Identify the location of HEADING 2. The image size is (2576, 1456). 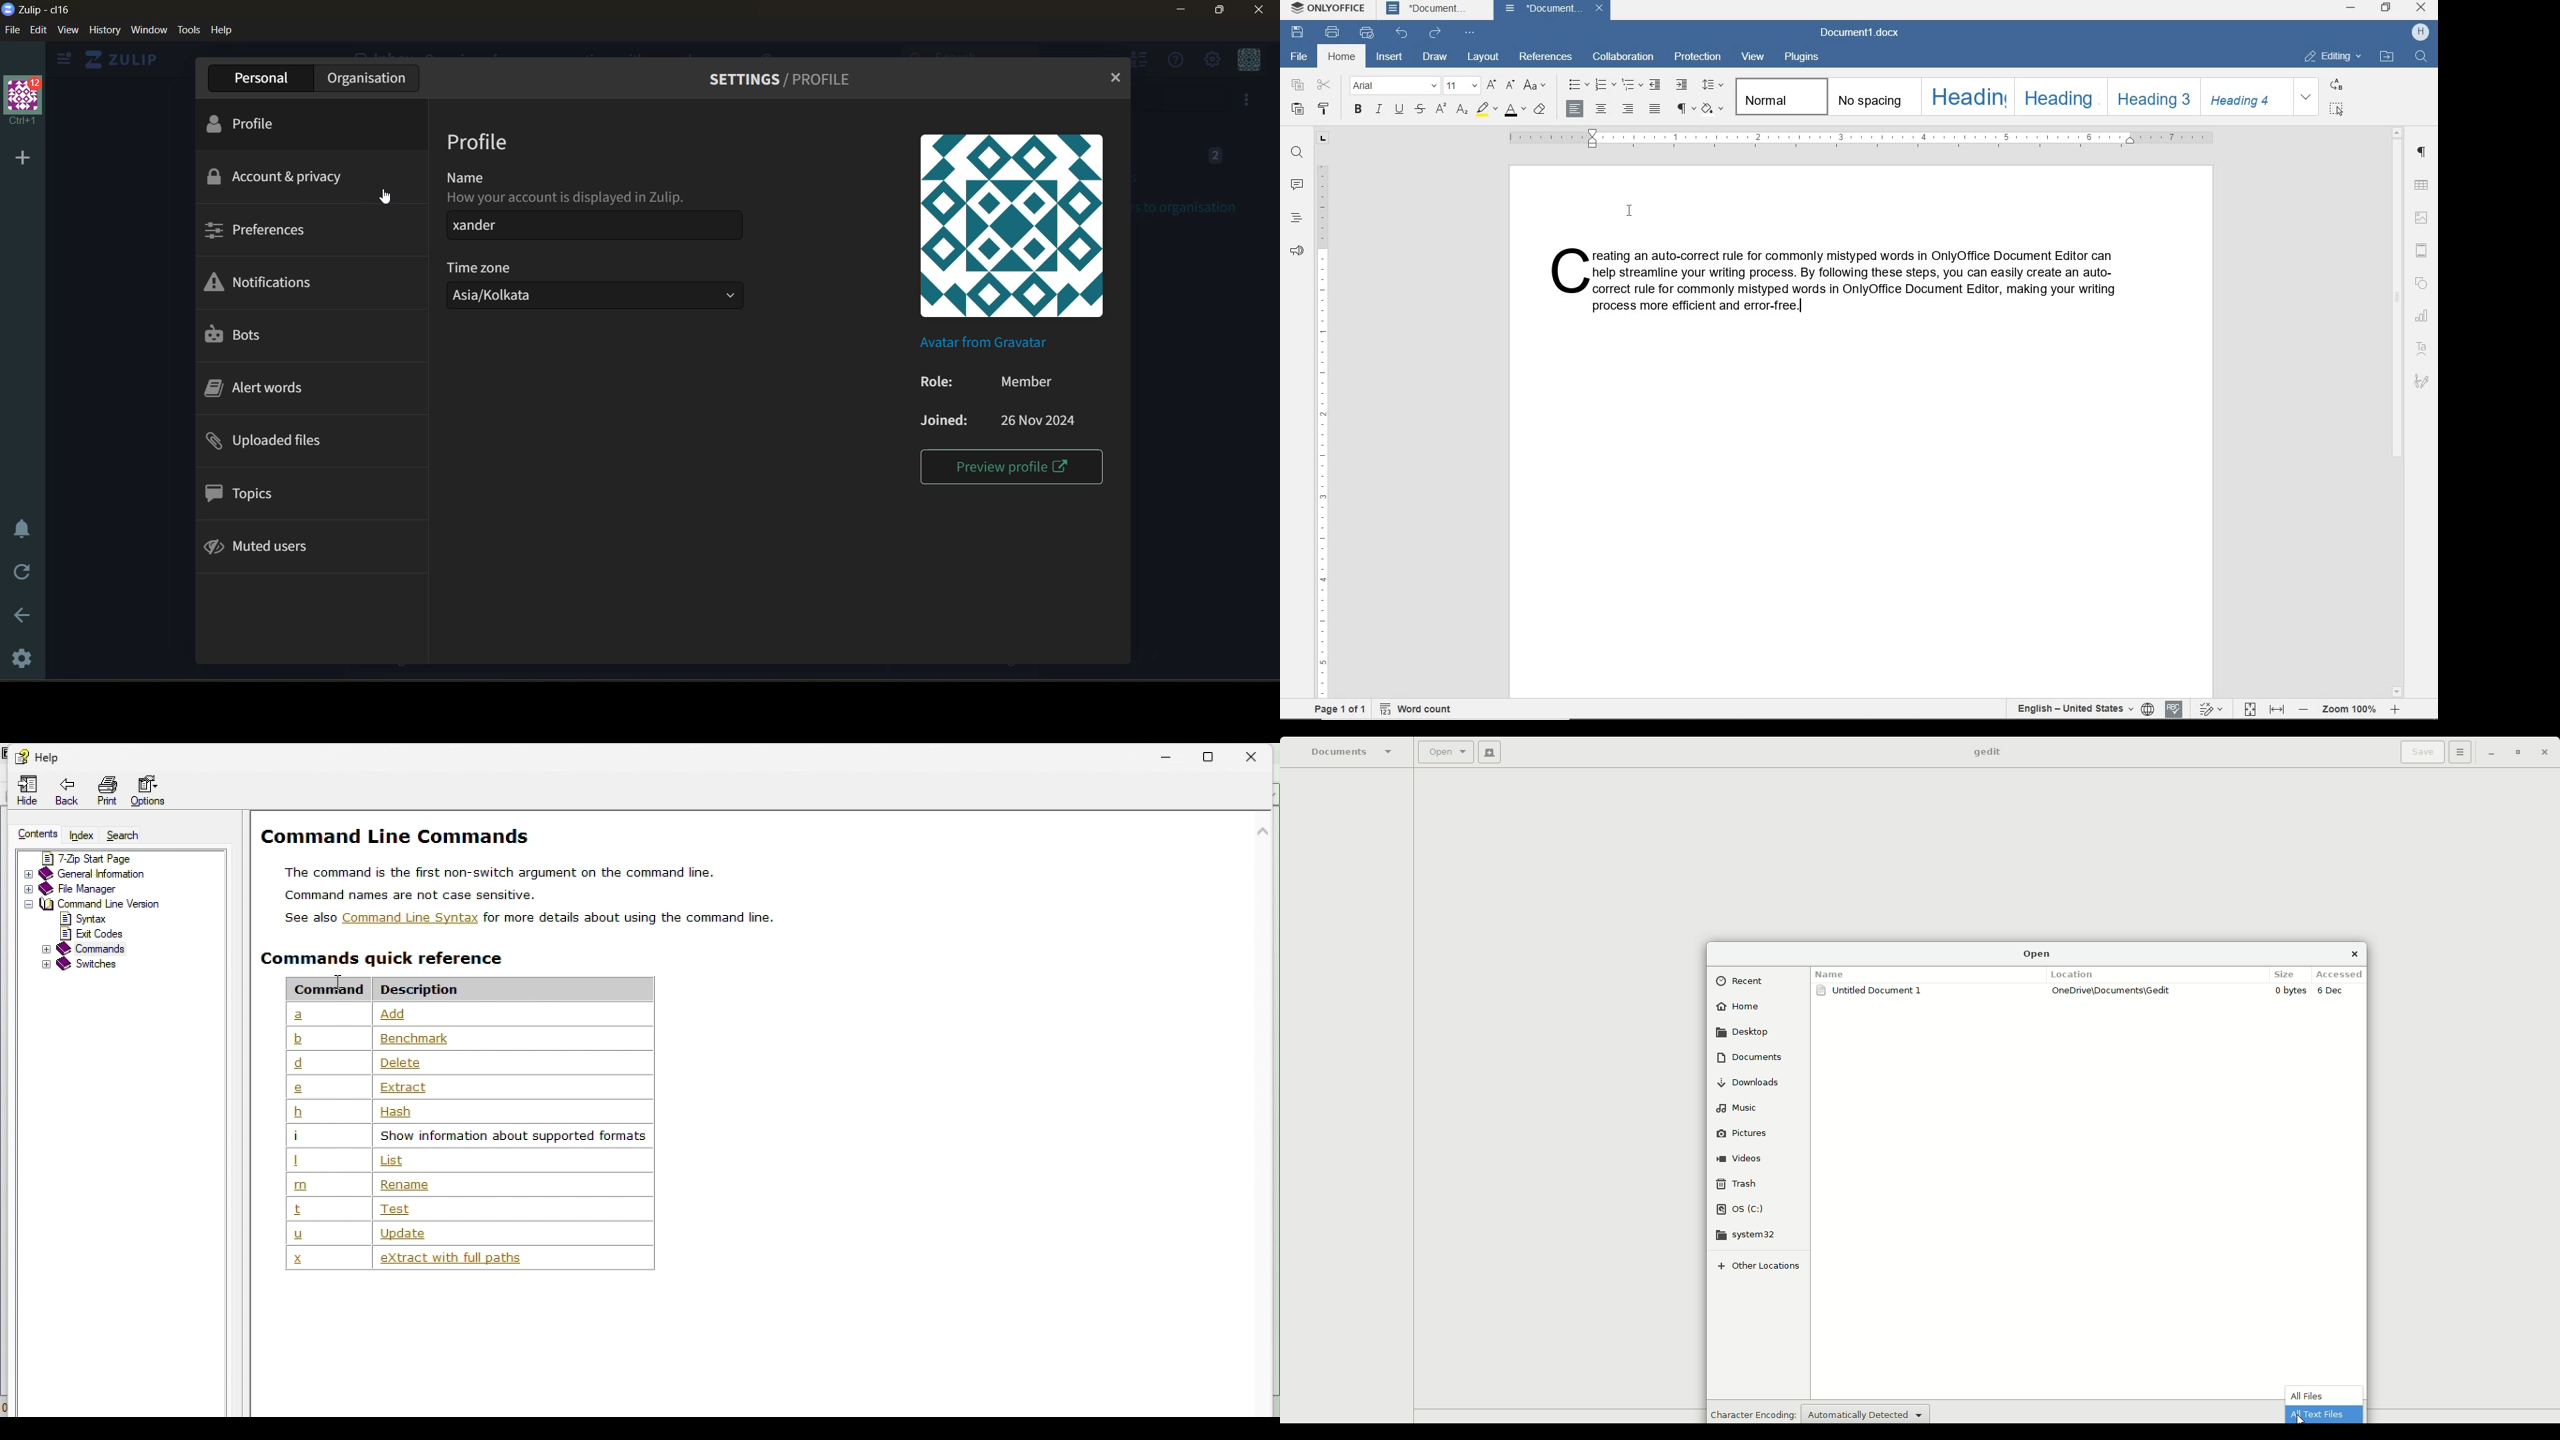
(2058, 97).